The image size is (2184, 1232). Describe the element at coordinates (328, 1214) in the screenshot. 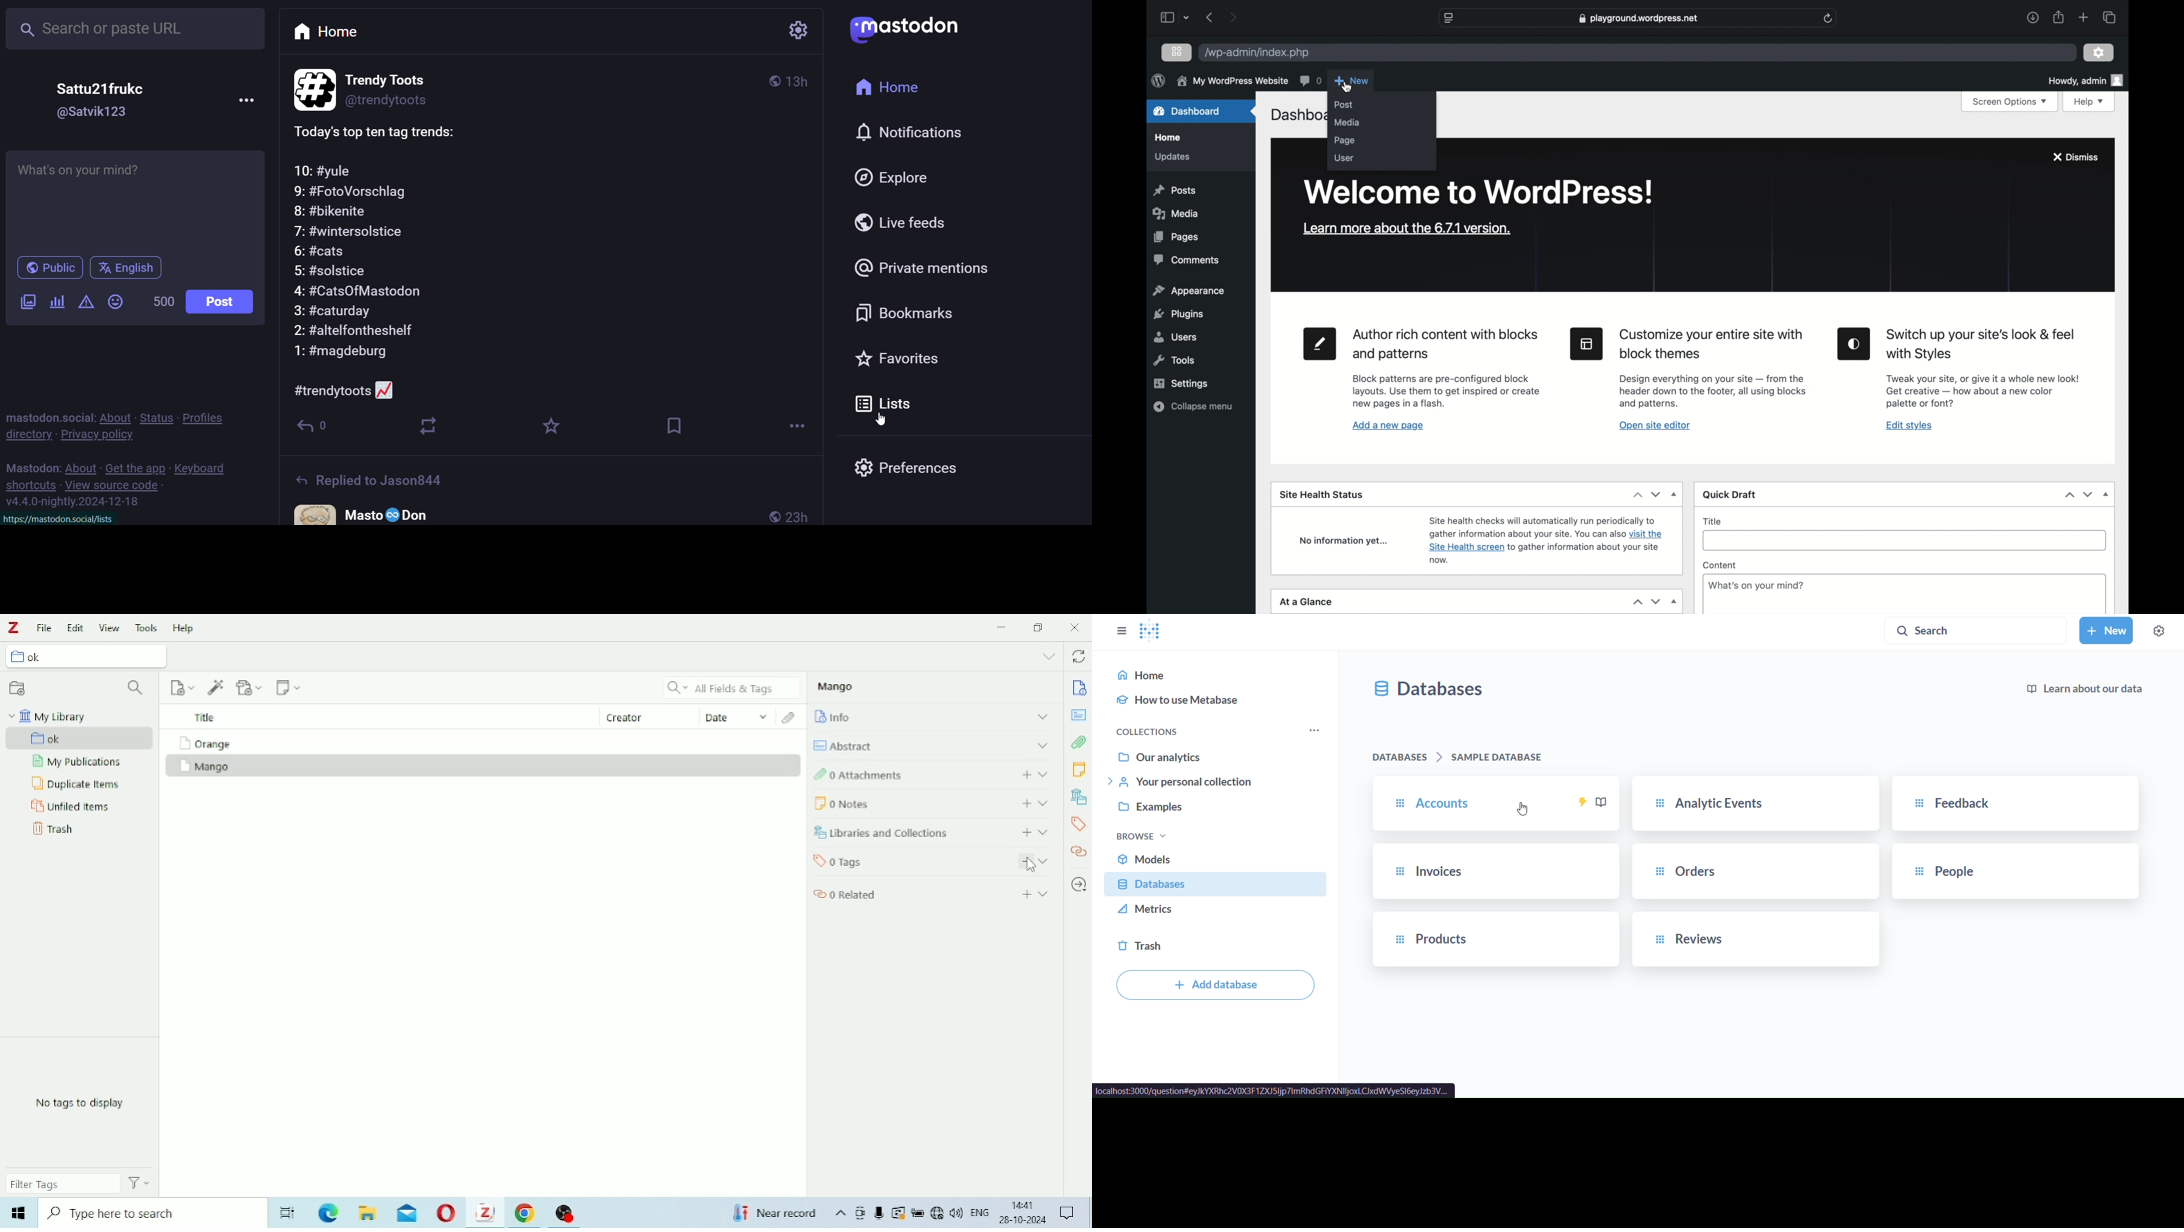

I see `Microsoft Edge` at that location.